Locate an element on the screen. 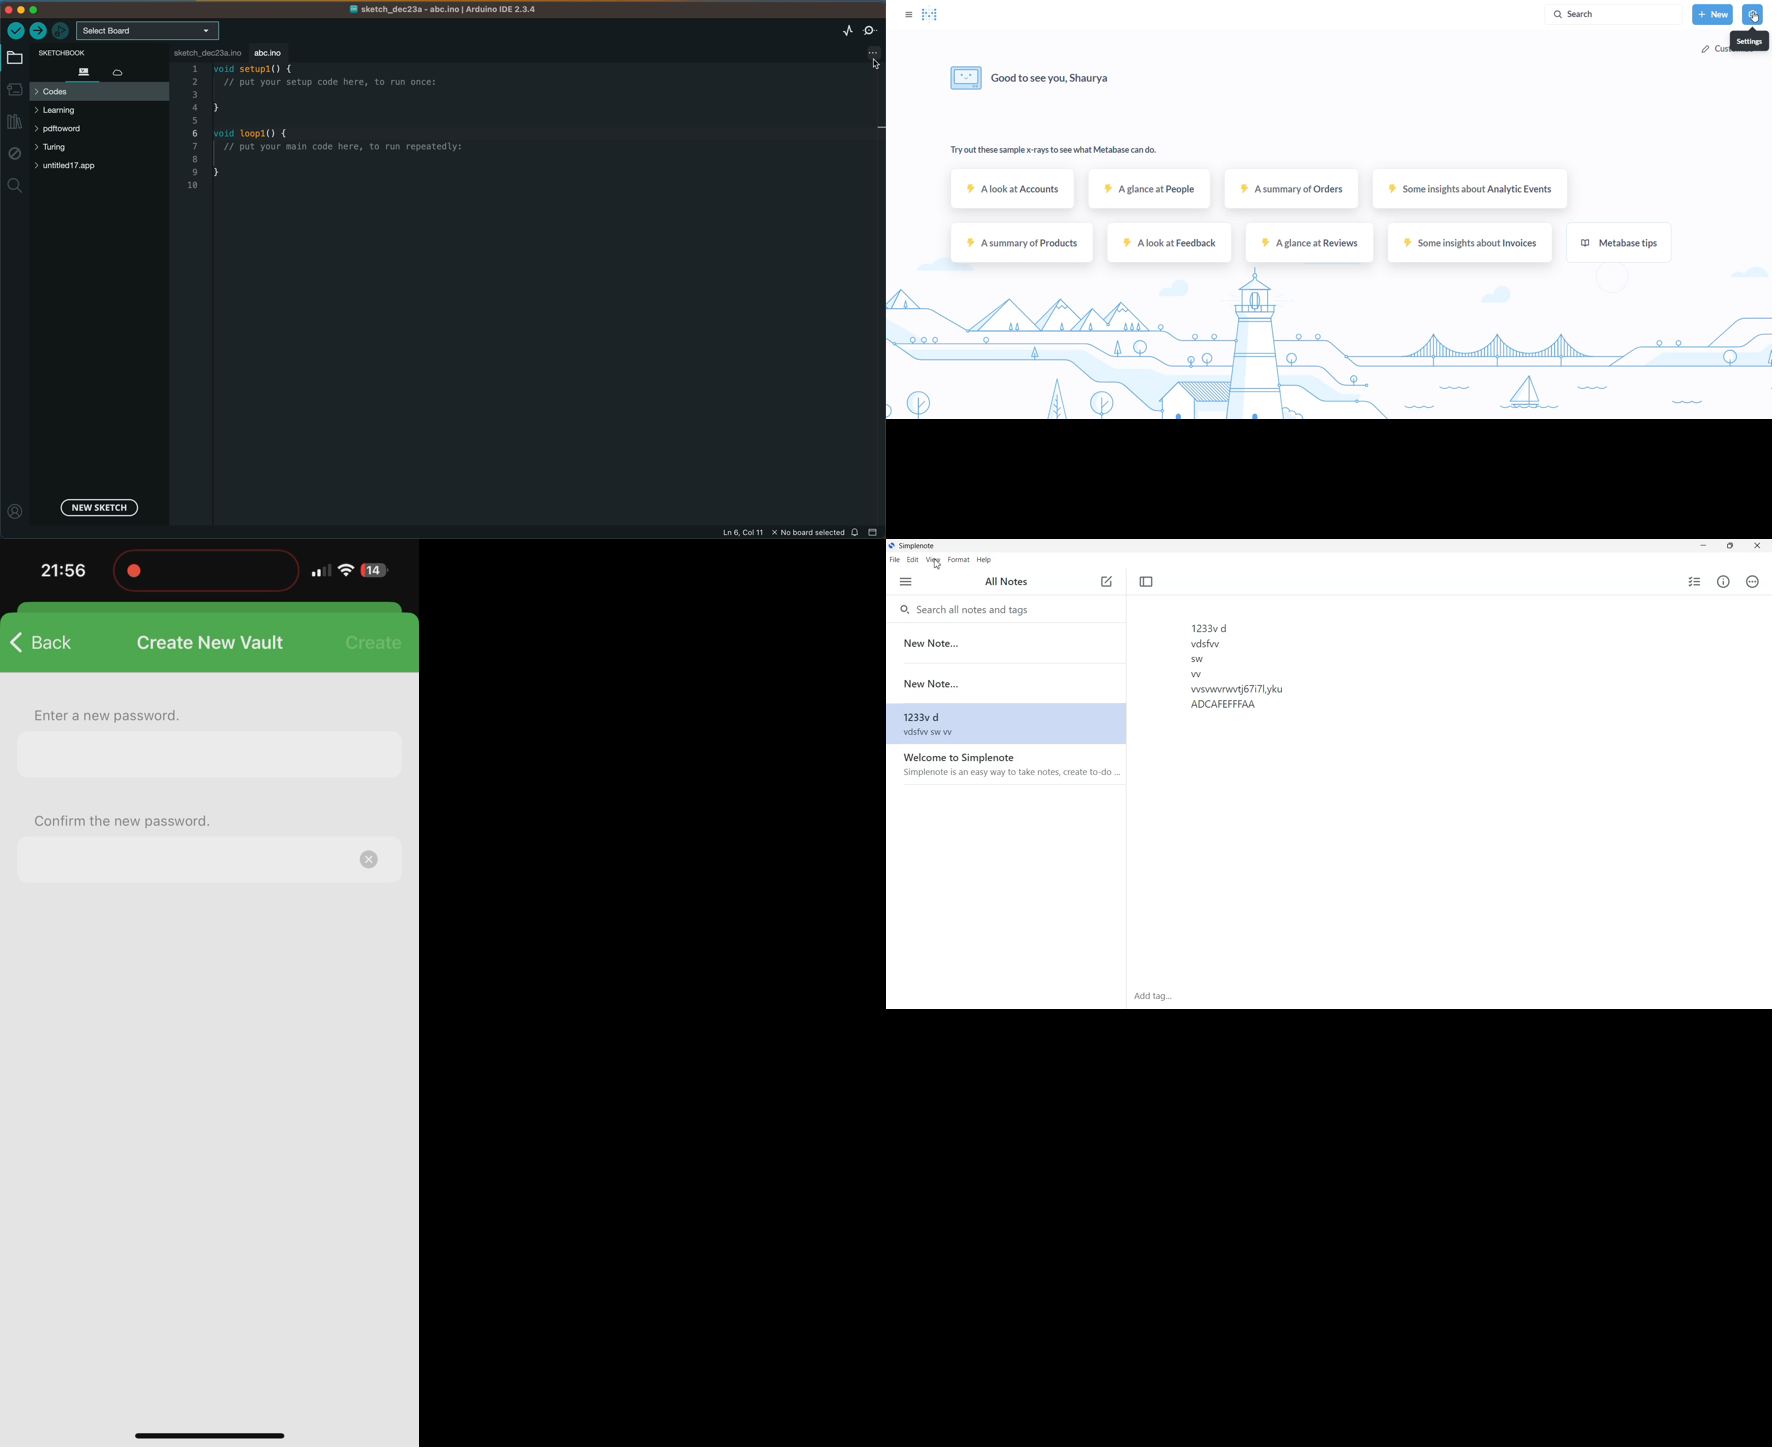 This screenshot has height=1456, width=1792. Minimize is located at coordinates (1703, 546).